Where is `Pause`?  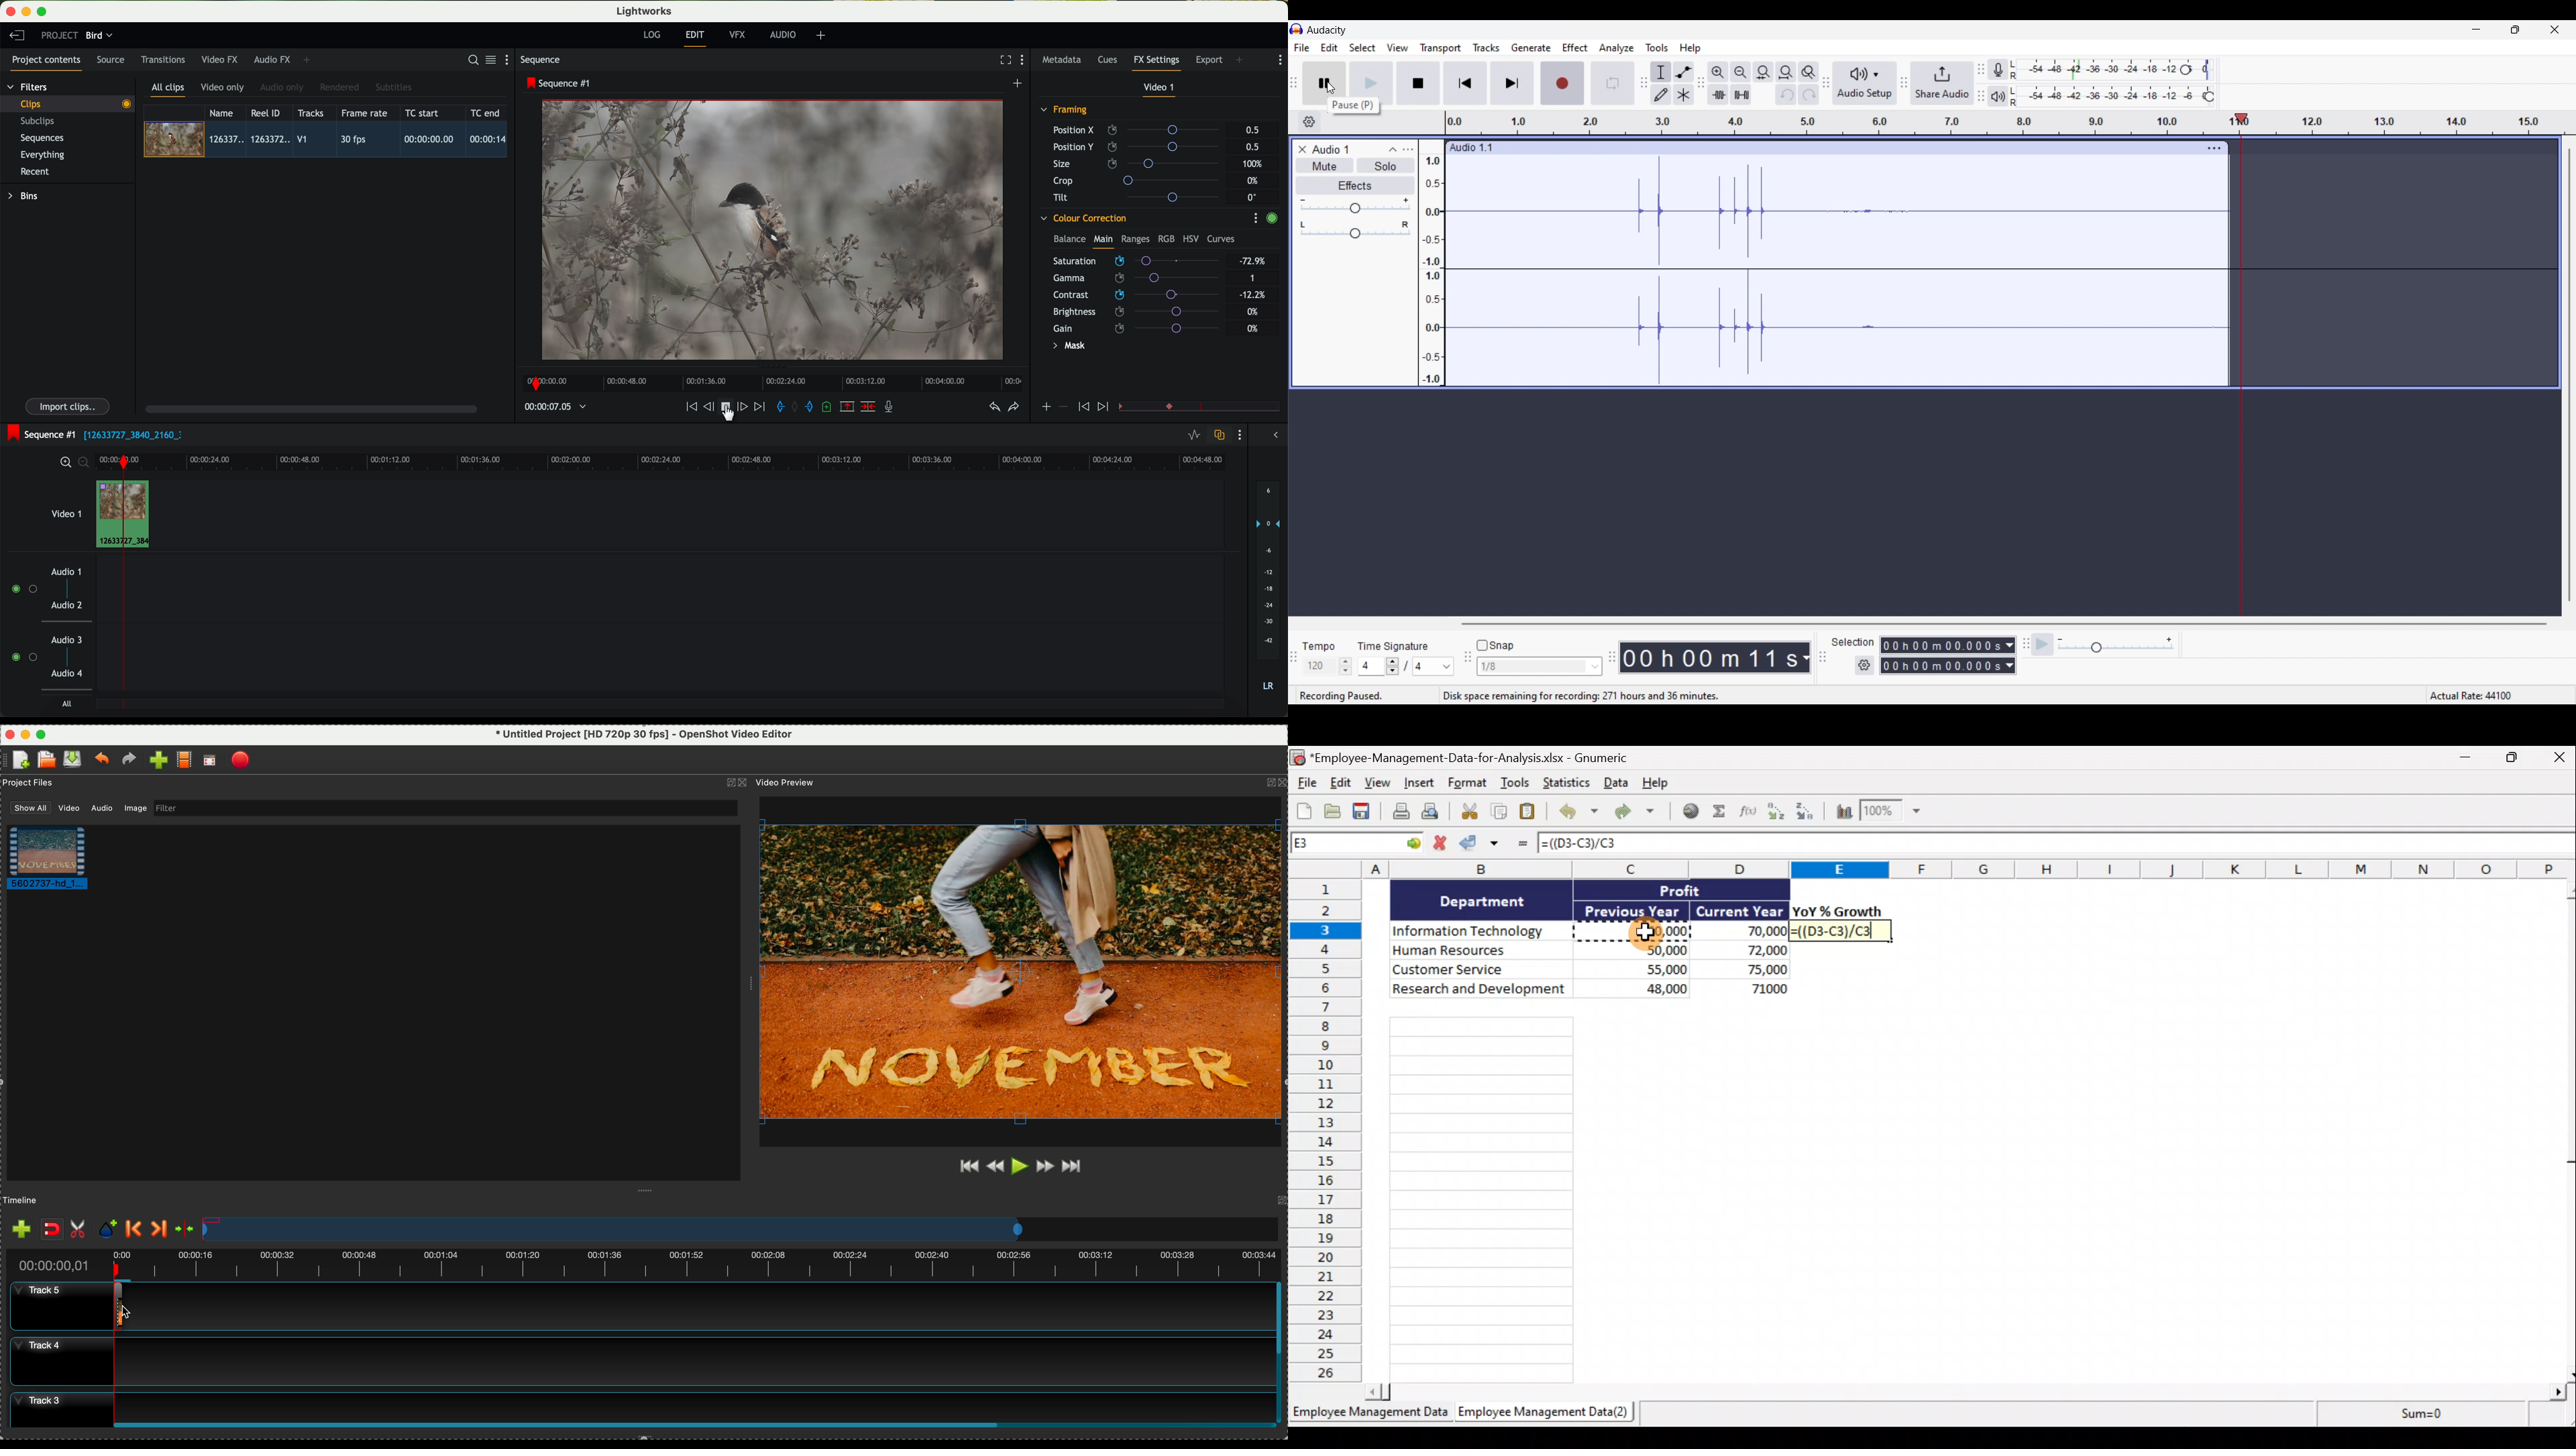 Pause is located at coordinates (1324, 79).